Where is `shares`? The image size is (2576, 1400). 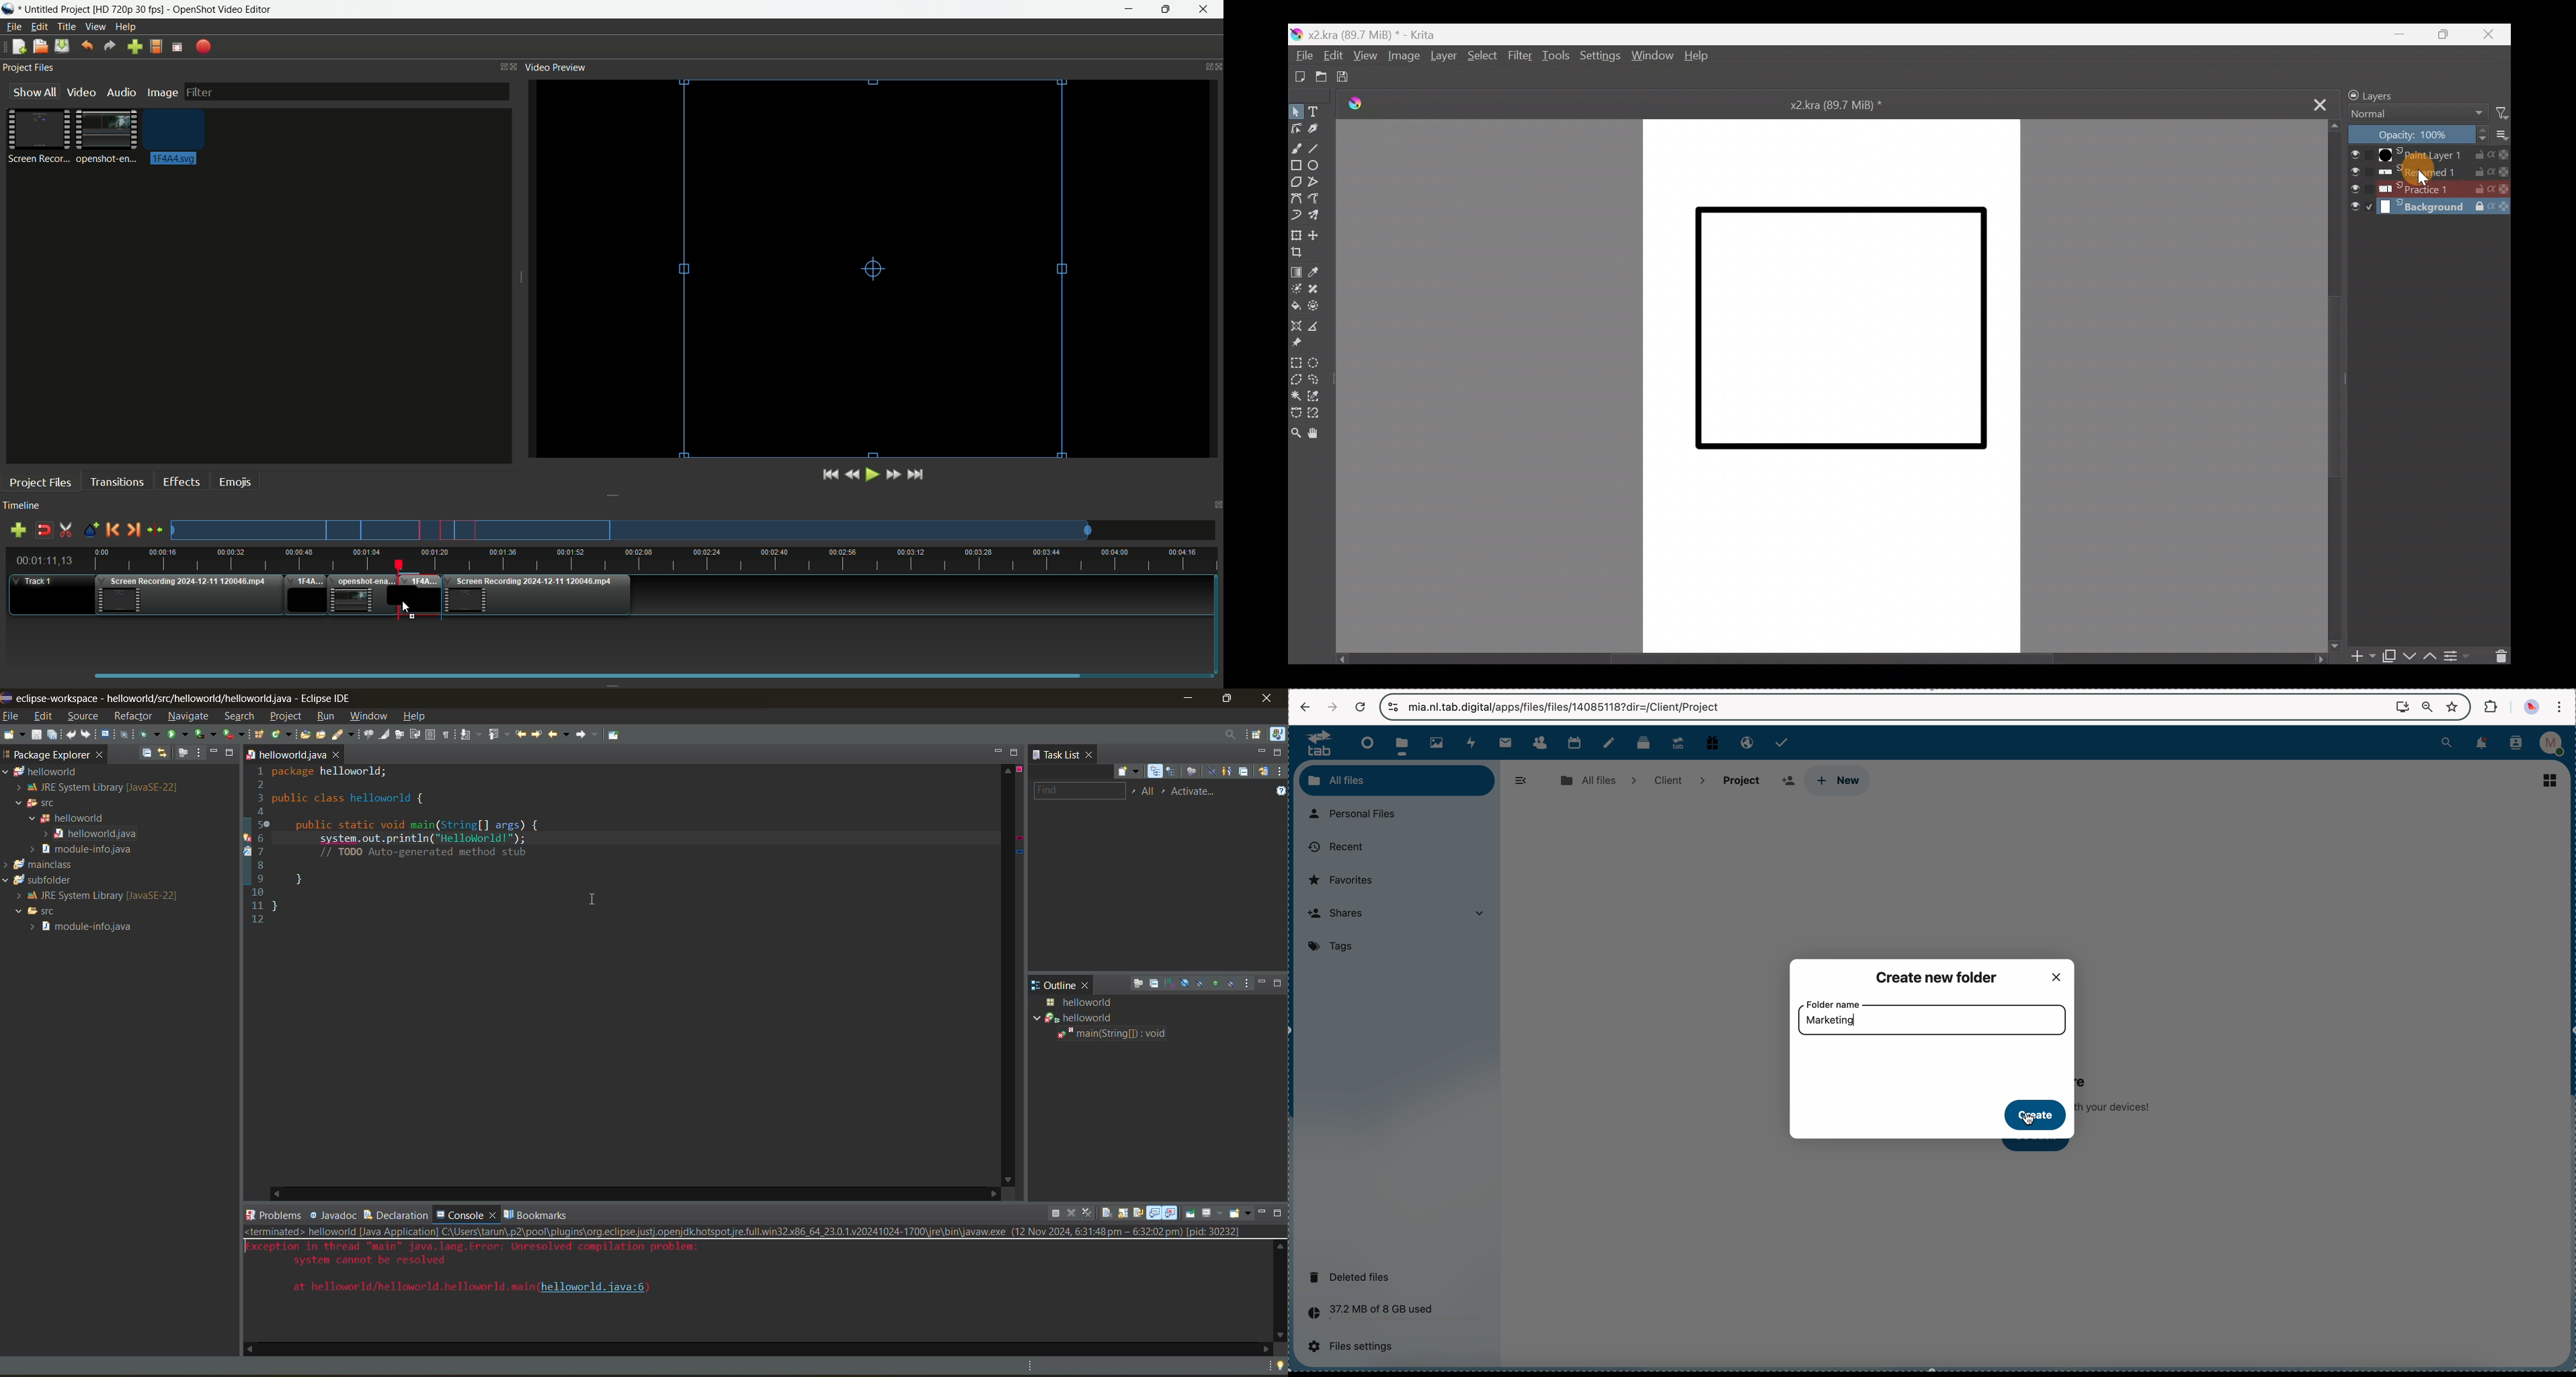
shares is located at coordinates (1401, 914).